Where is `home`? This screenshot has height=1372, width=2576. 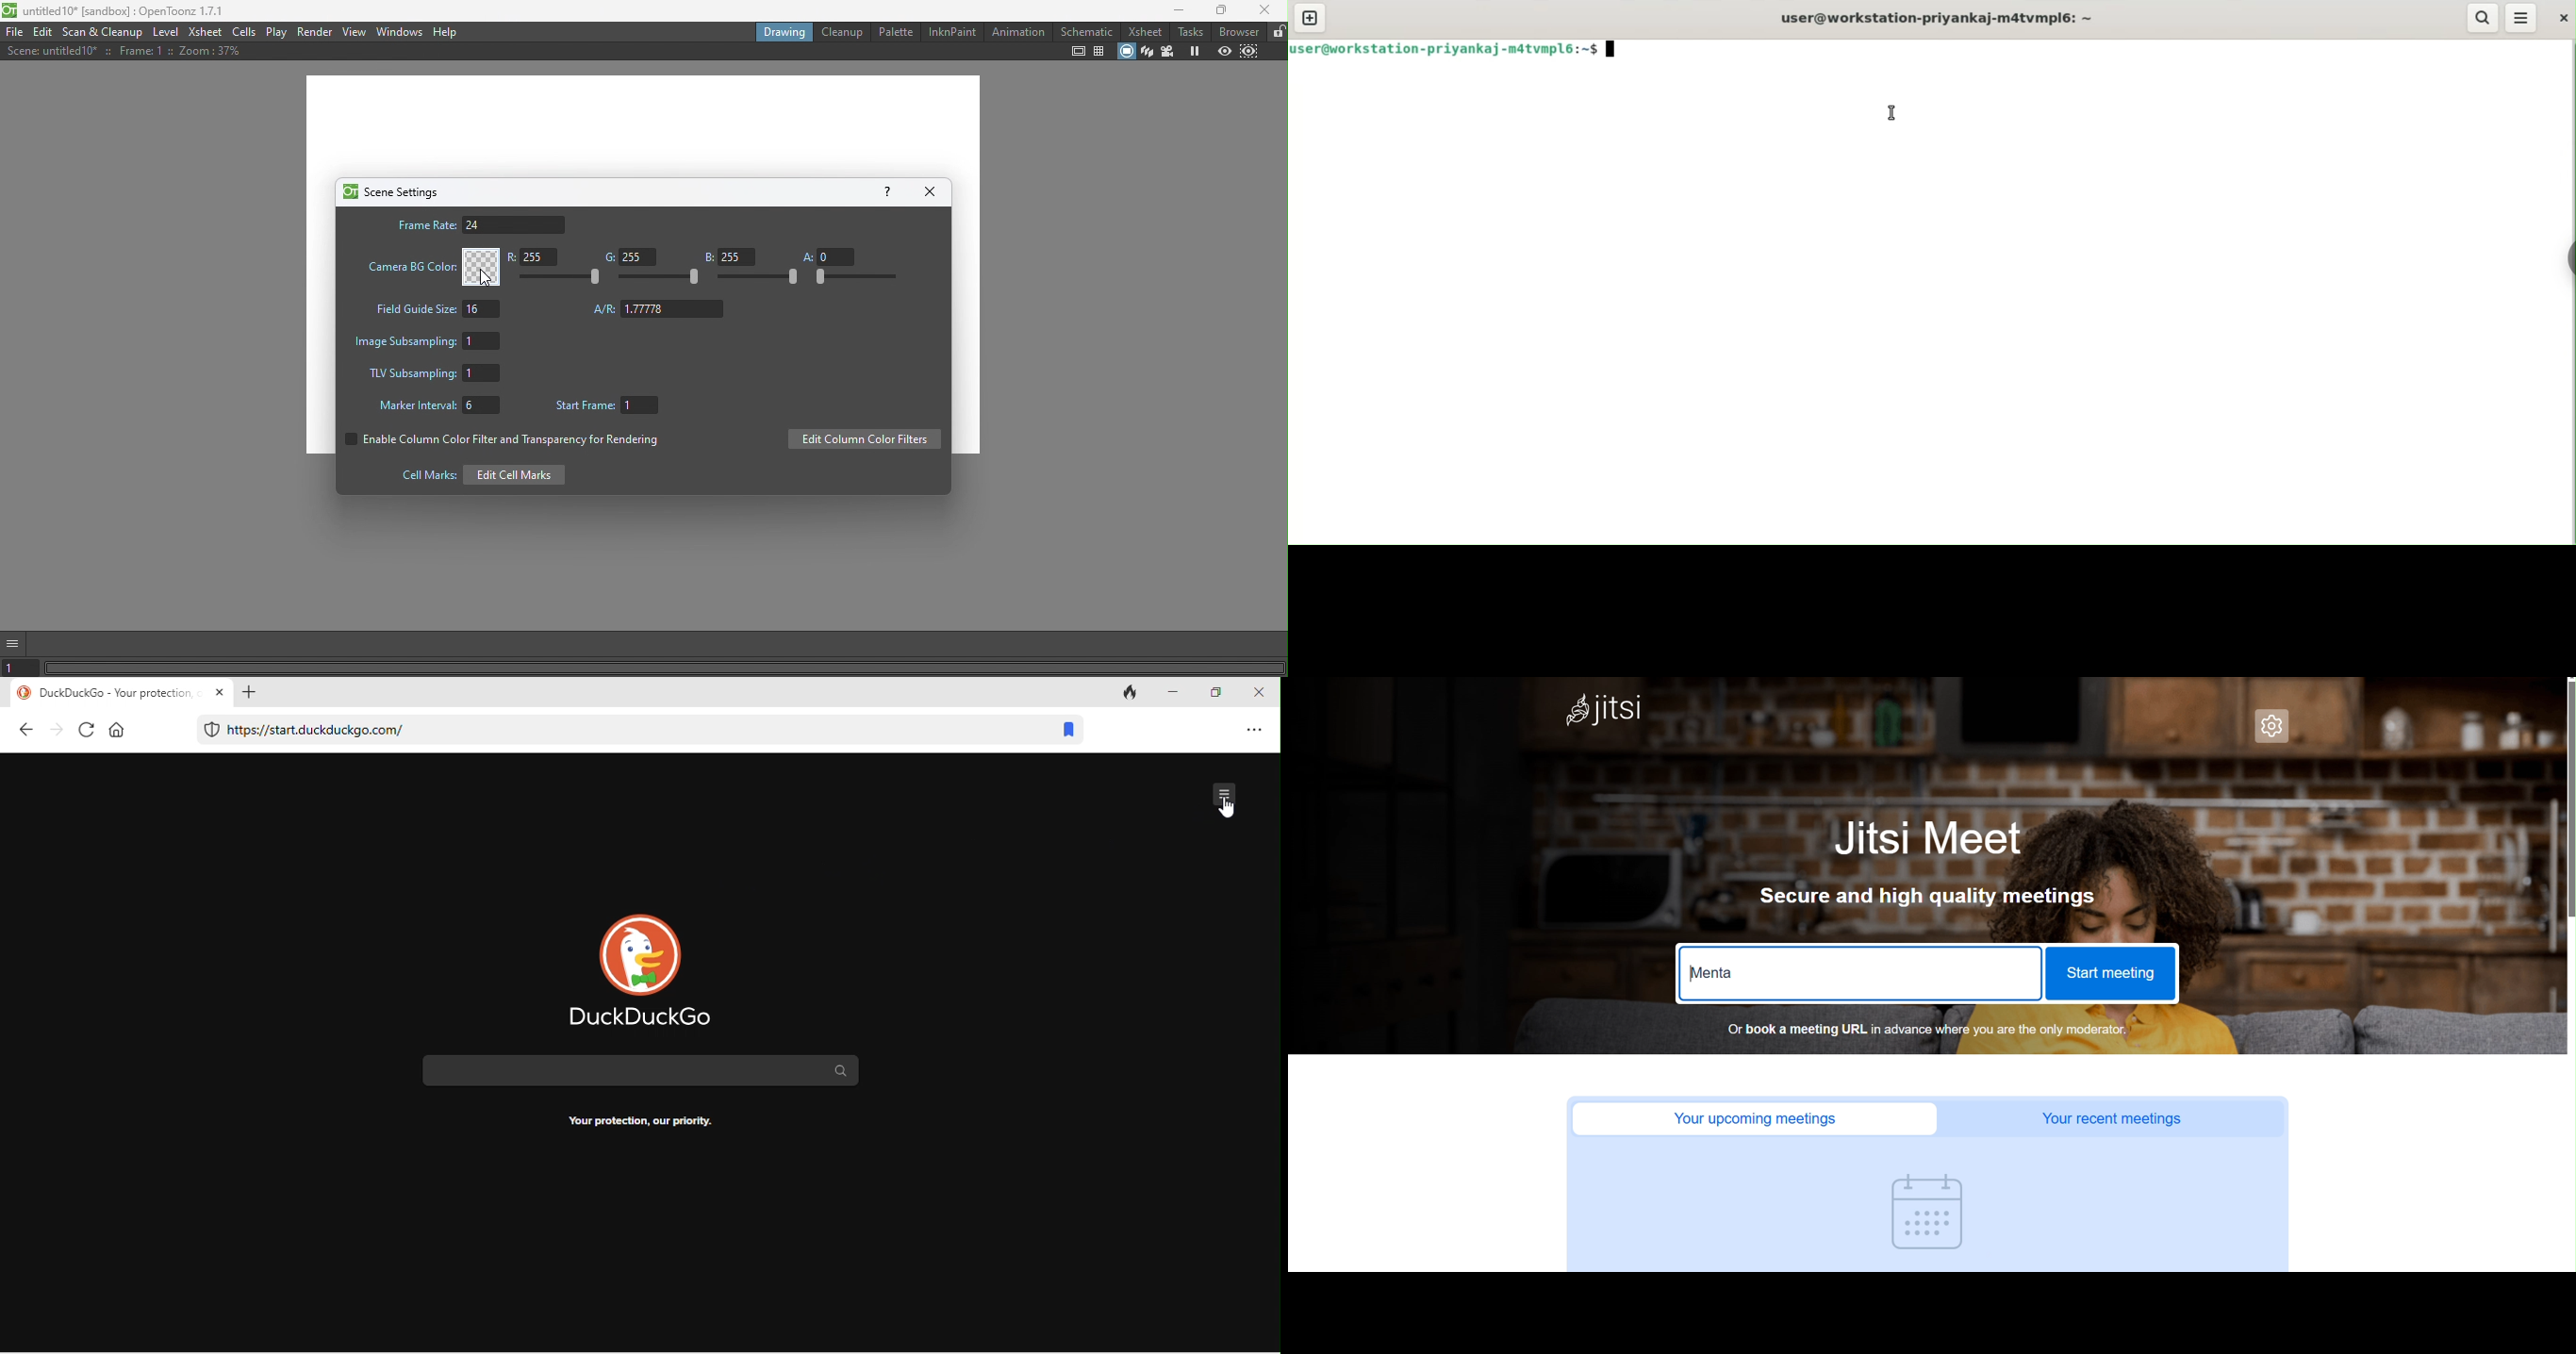 home is located at coordinates (117, 729).